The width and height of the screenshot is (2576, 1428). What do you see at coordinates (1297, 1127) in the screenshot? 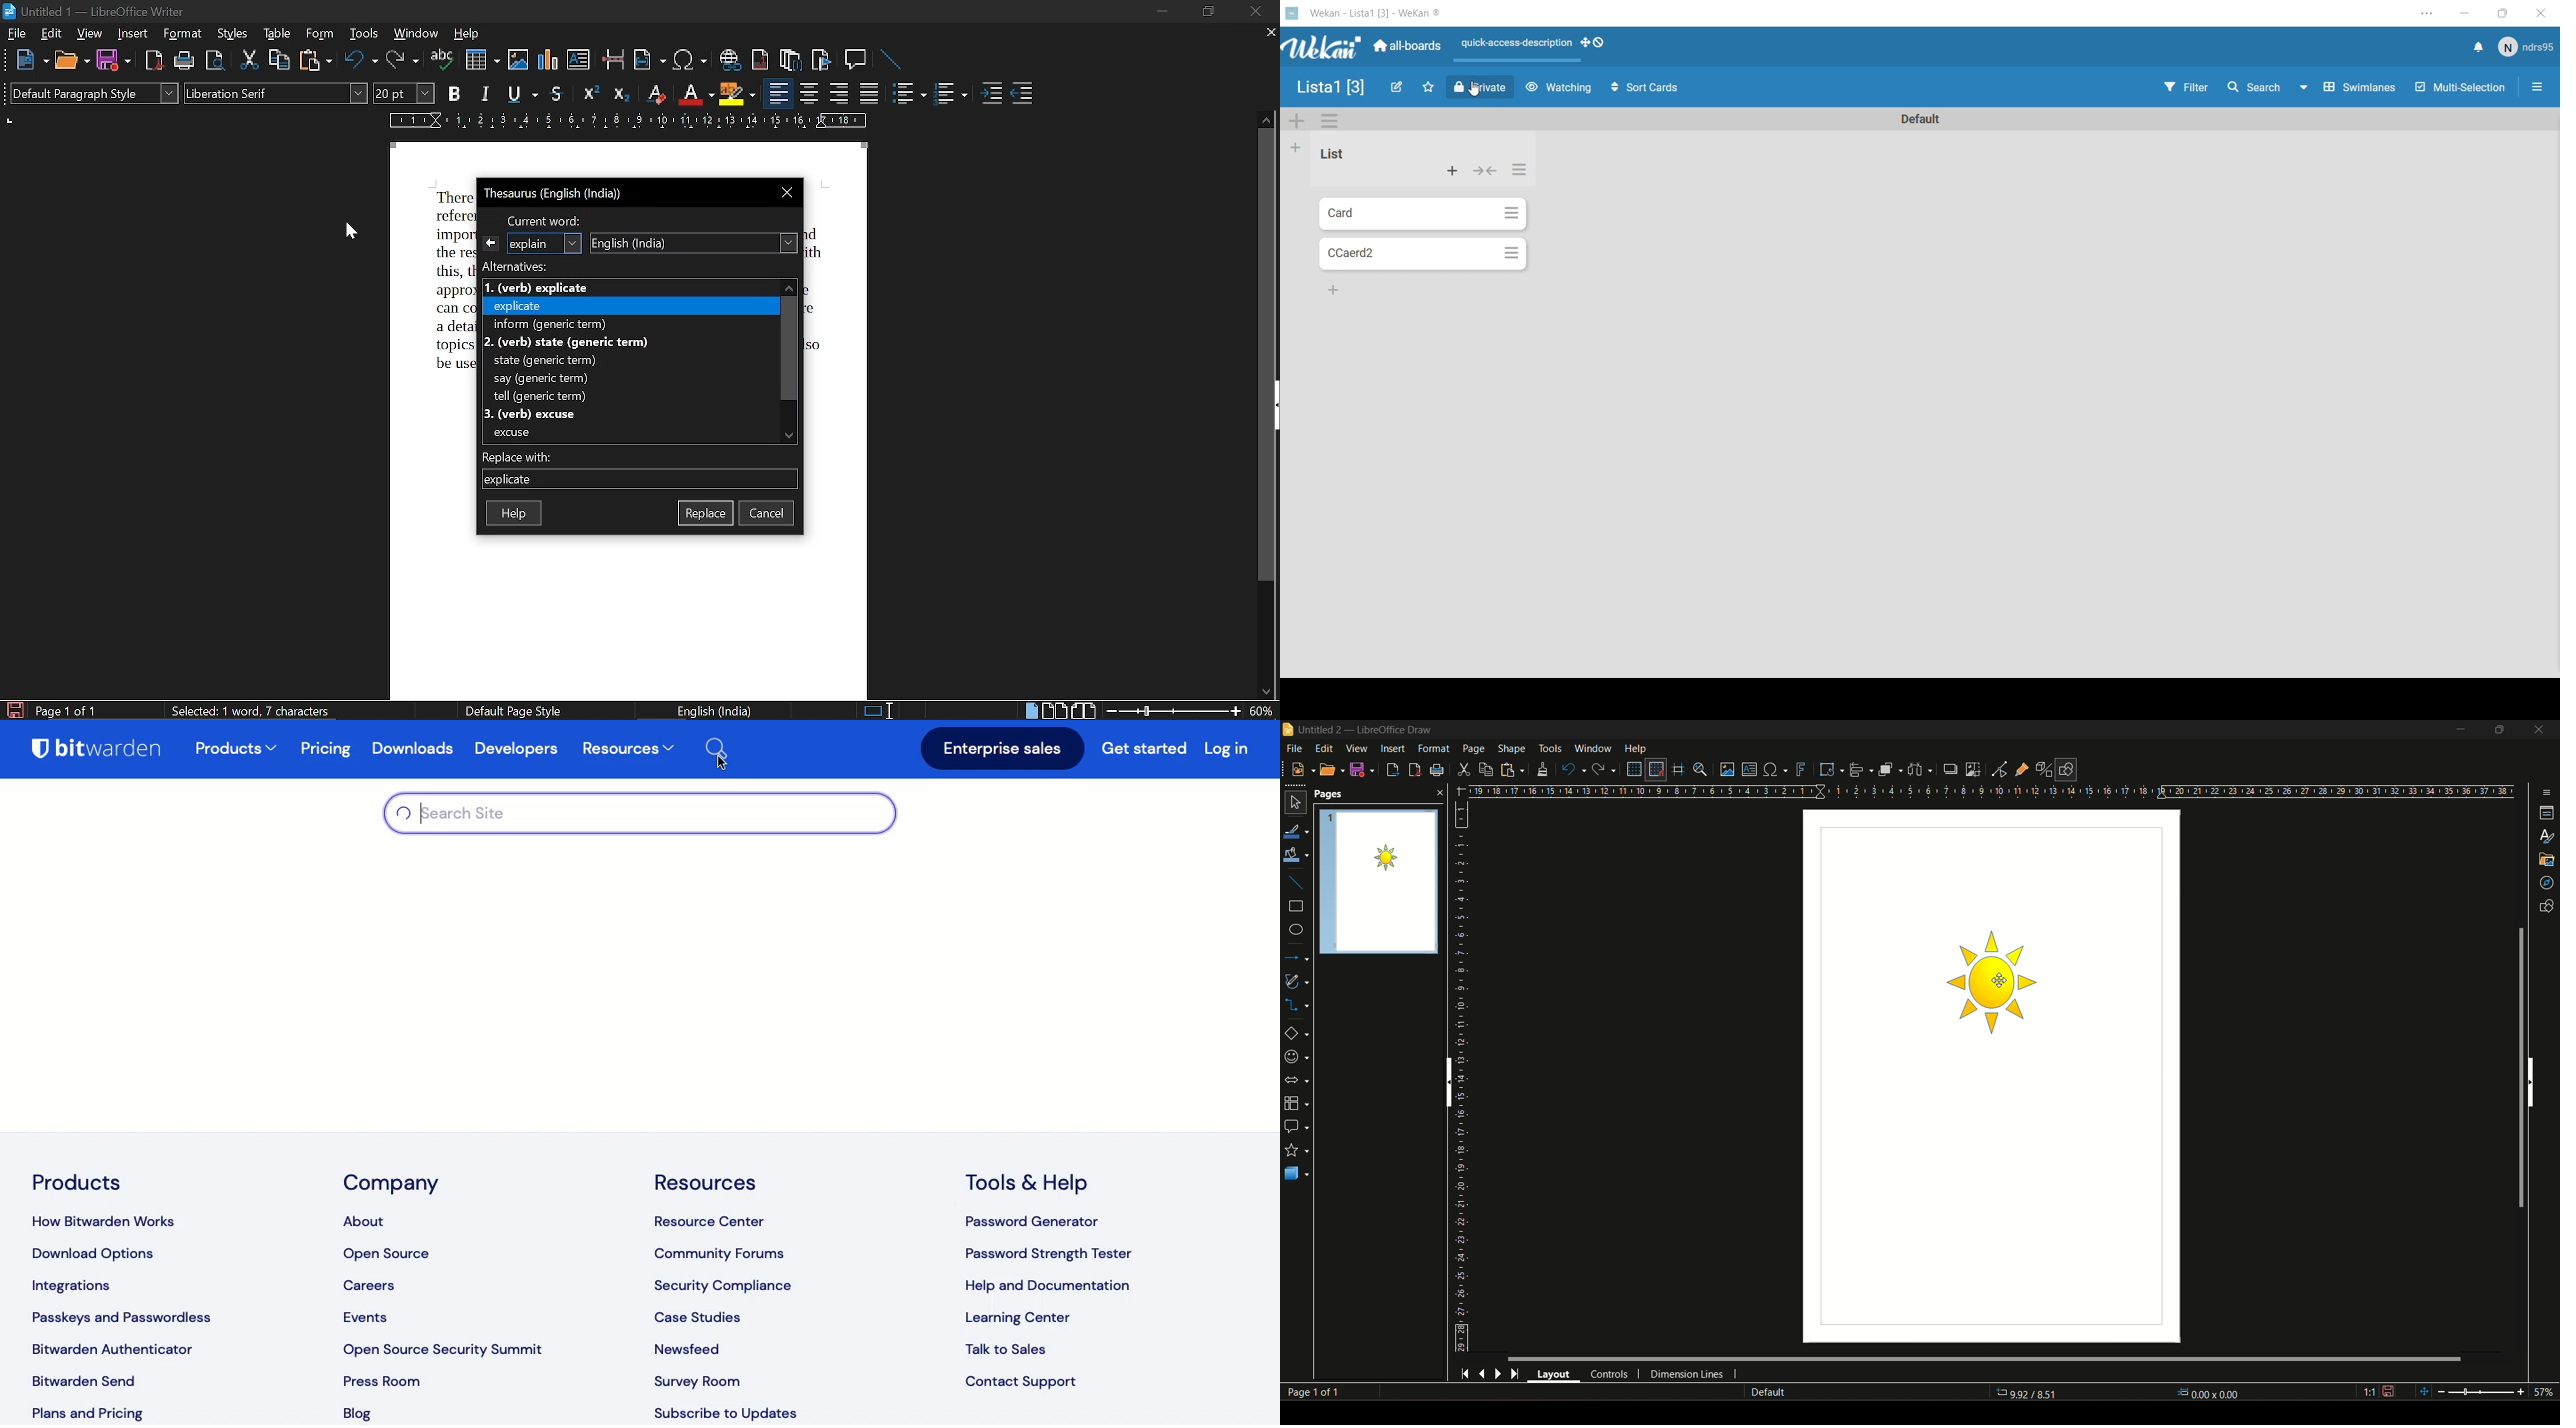
I see `callout shapes` at bounding box center [1297, 1127].